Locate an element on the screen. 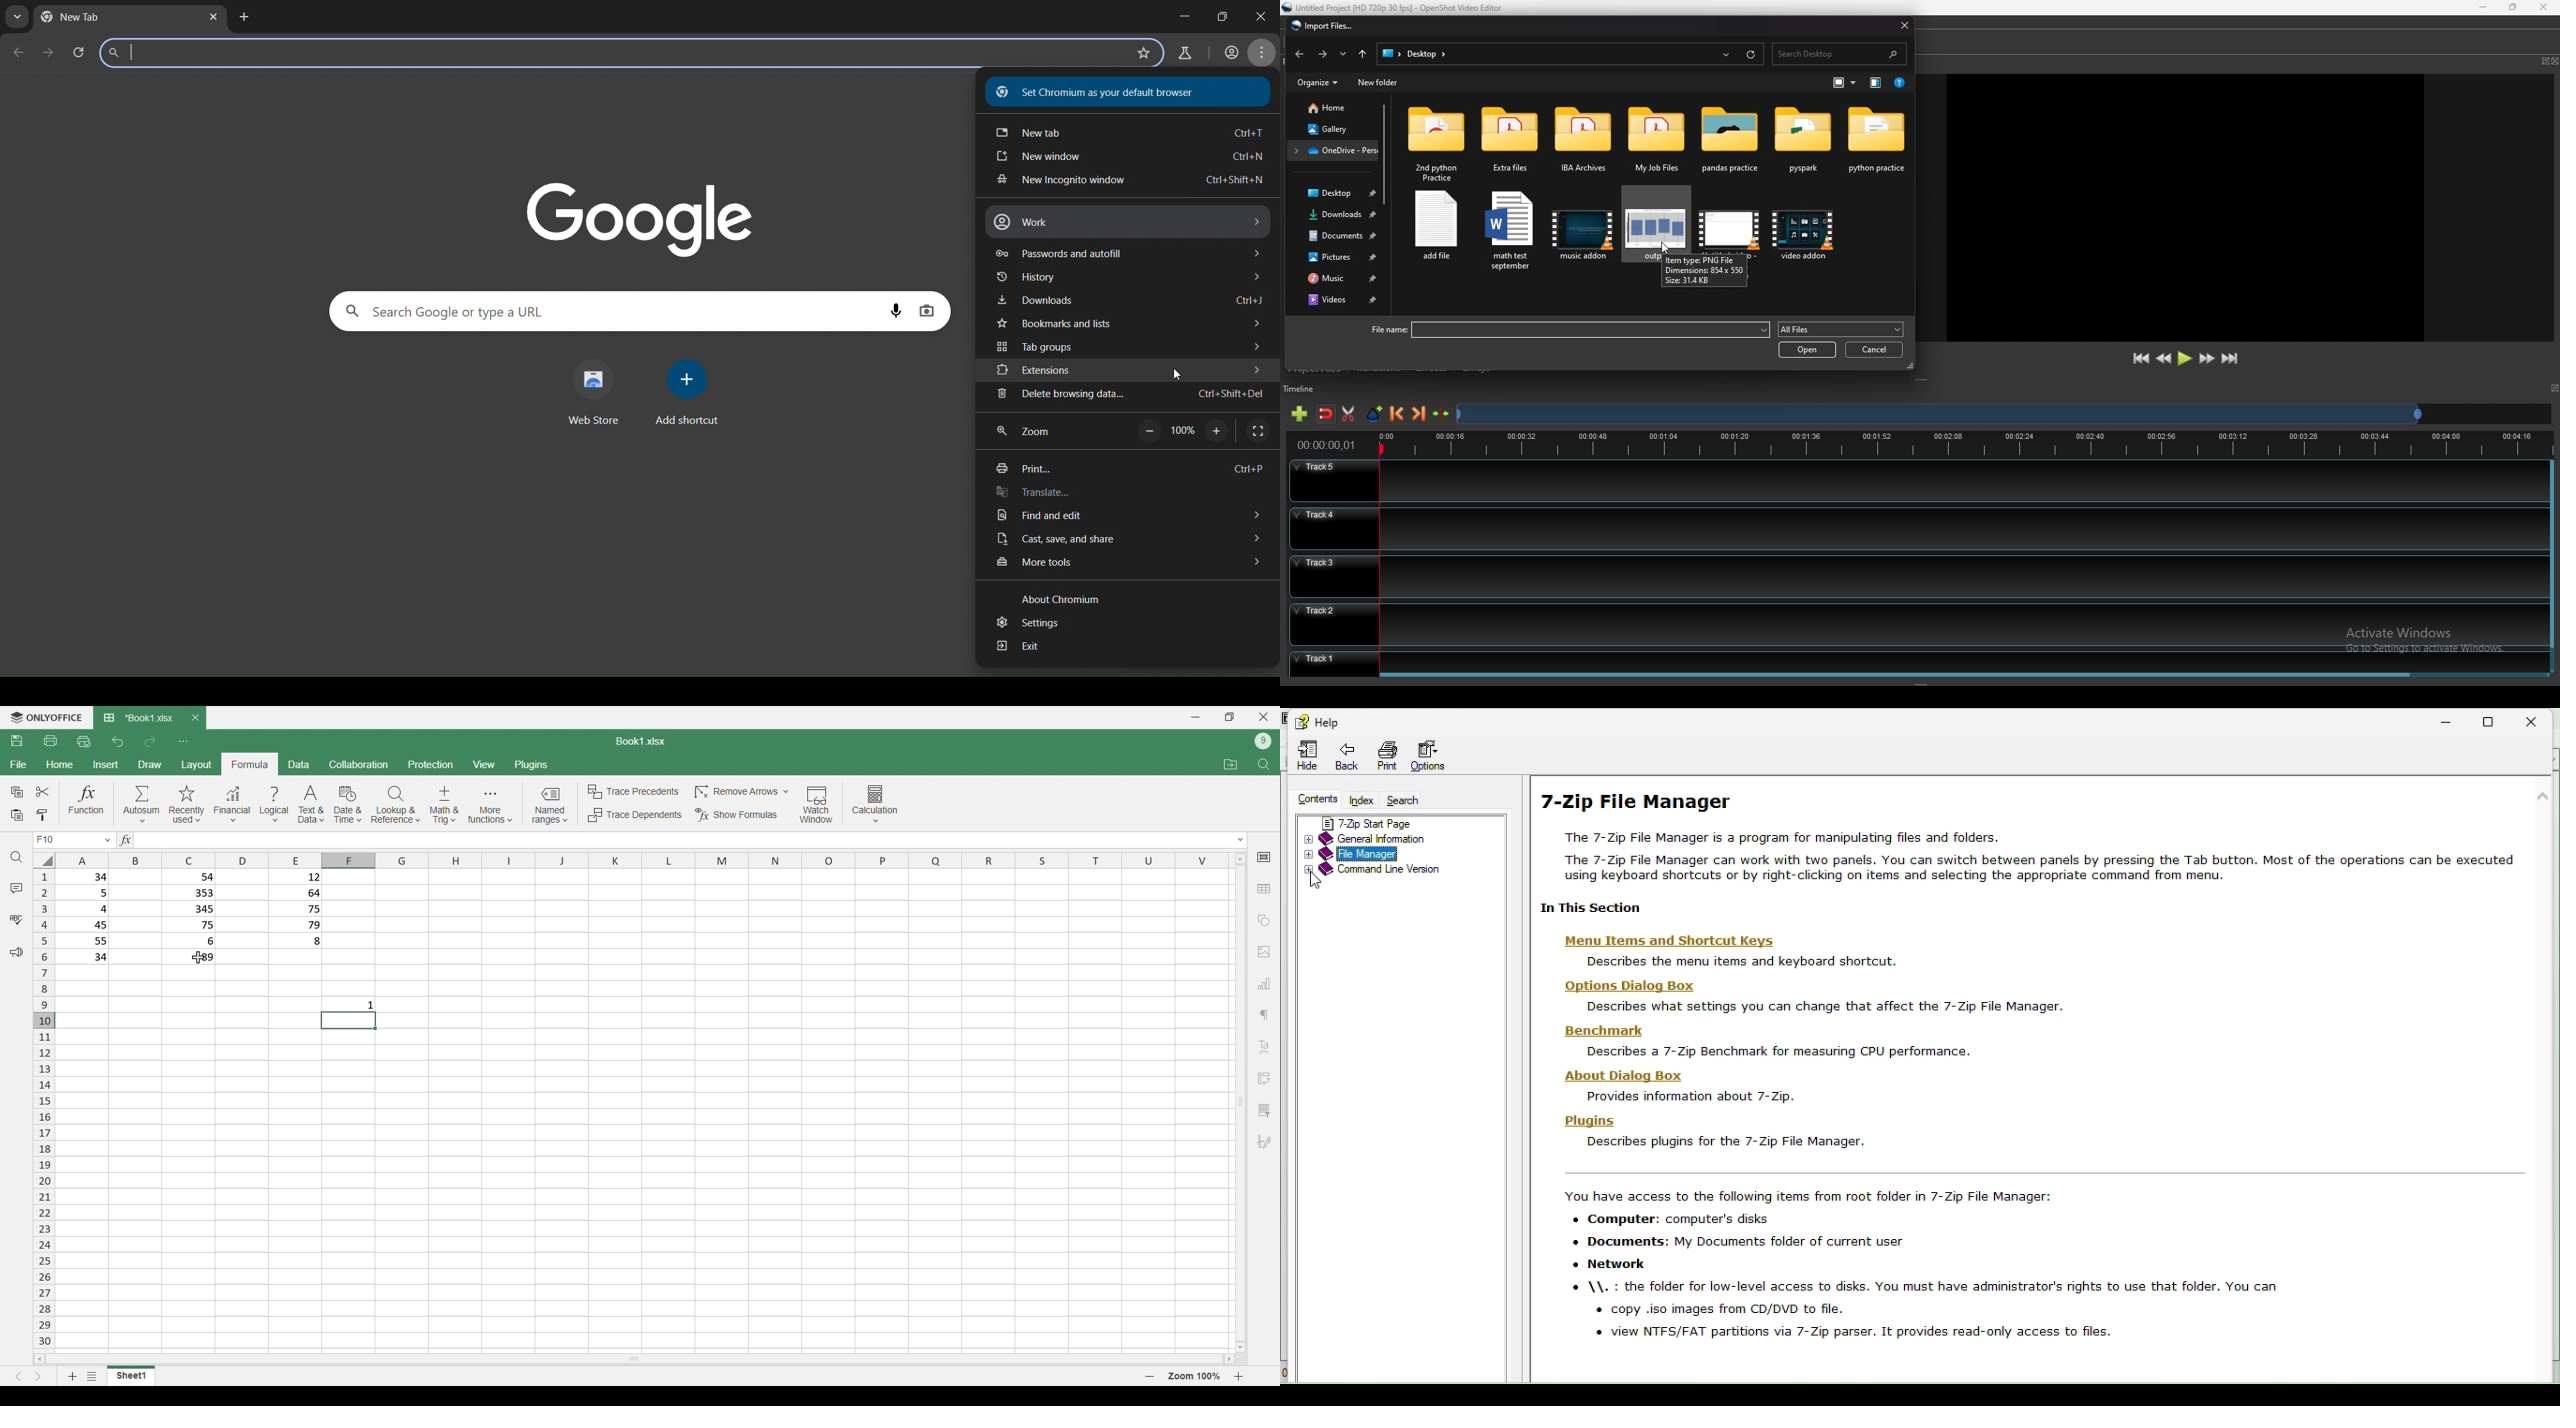 The height and width of the screenshot is (1428, 2576). go forward one page is located at coordinates (51, 54).